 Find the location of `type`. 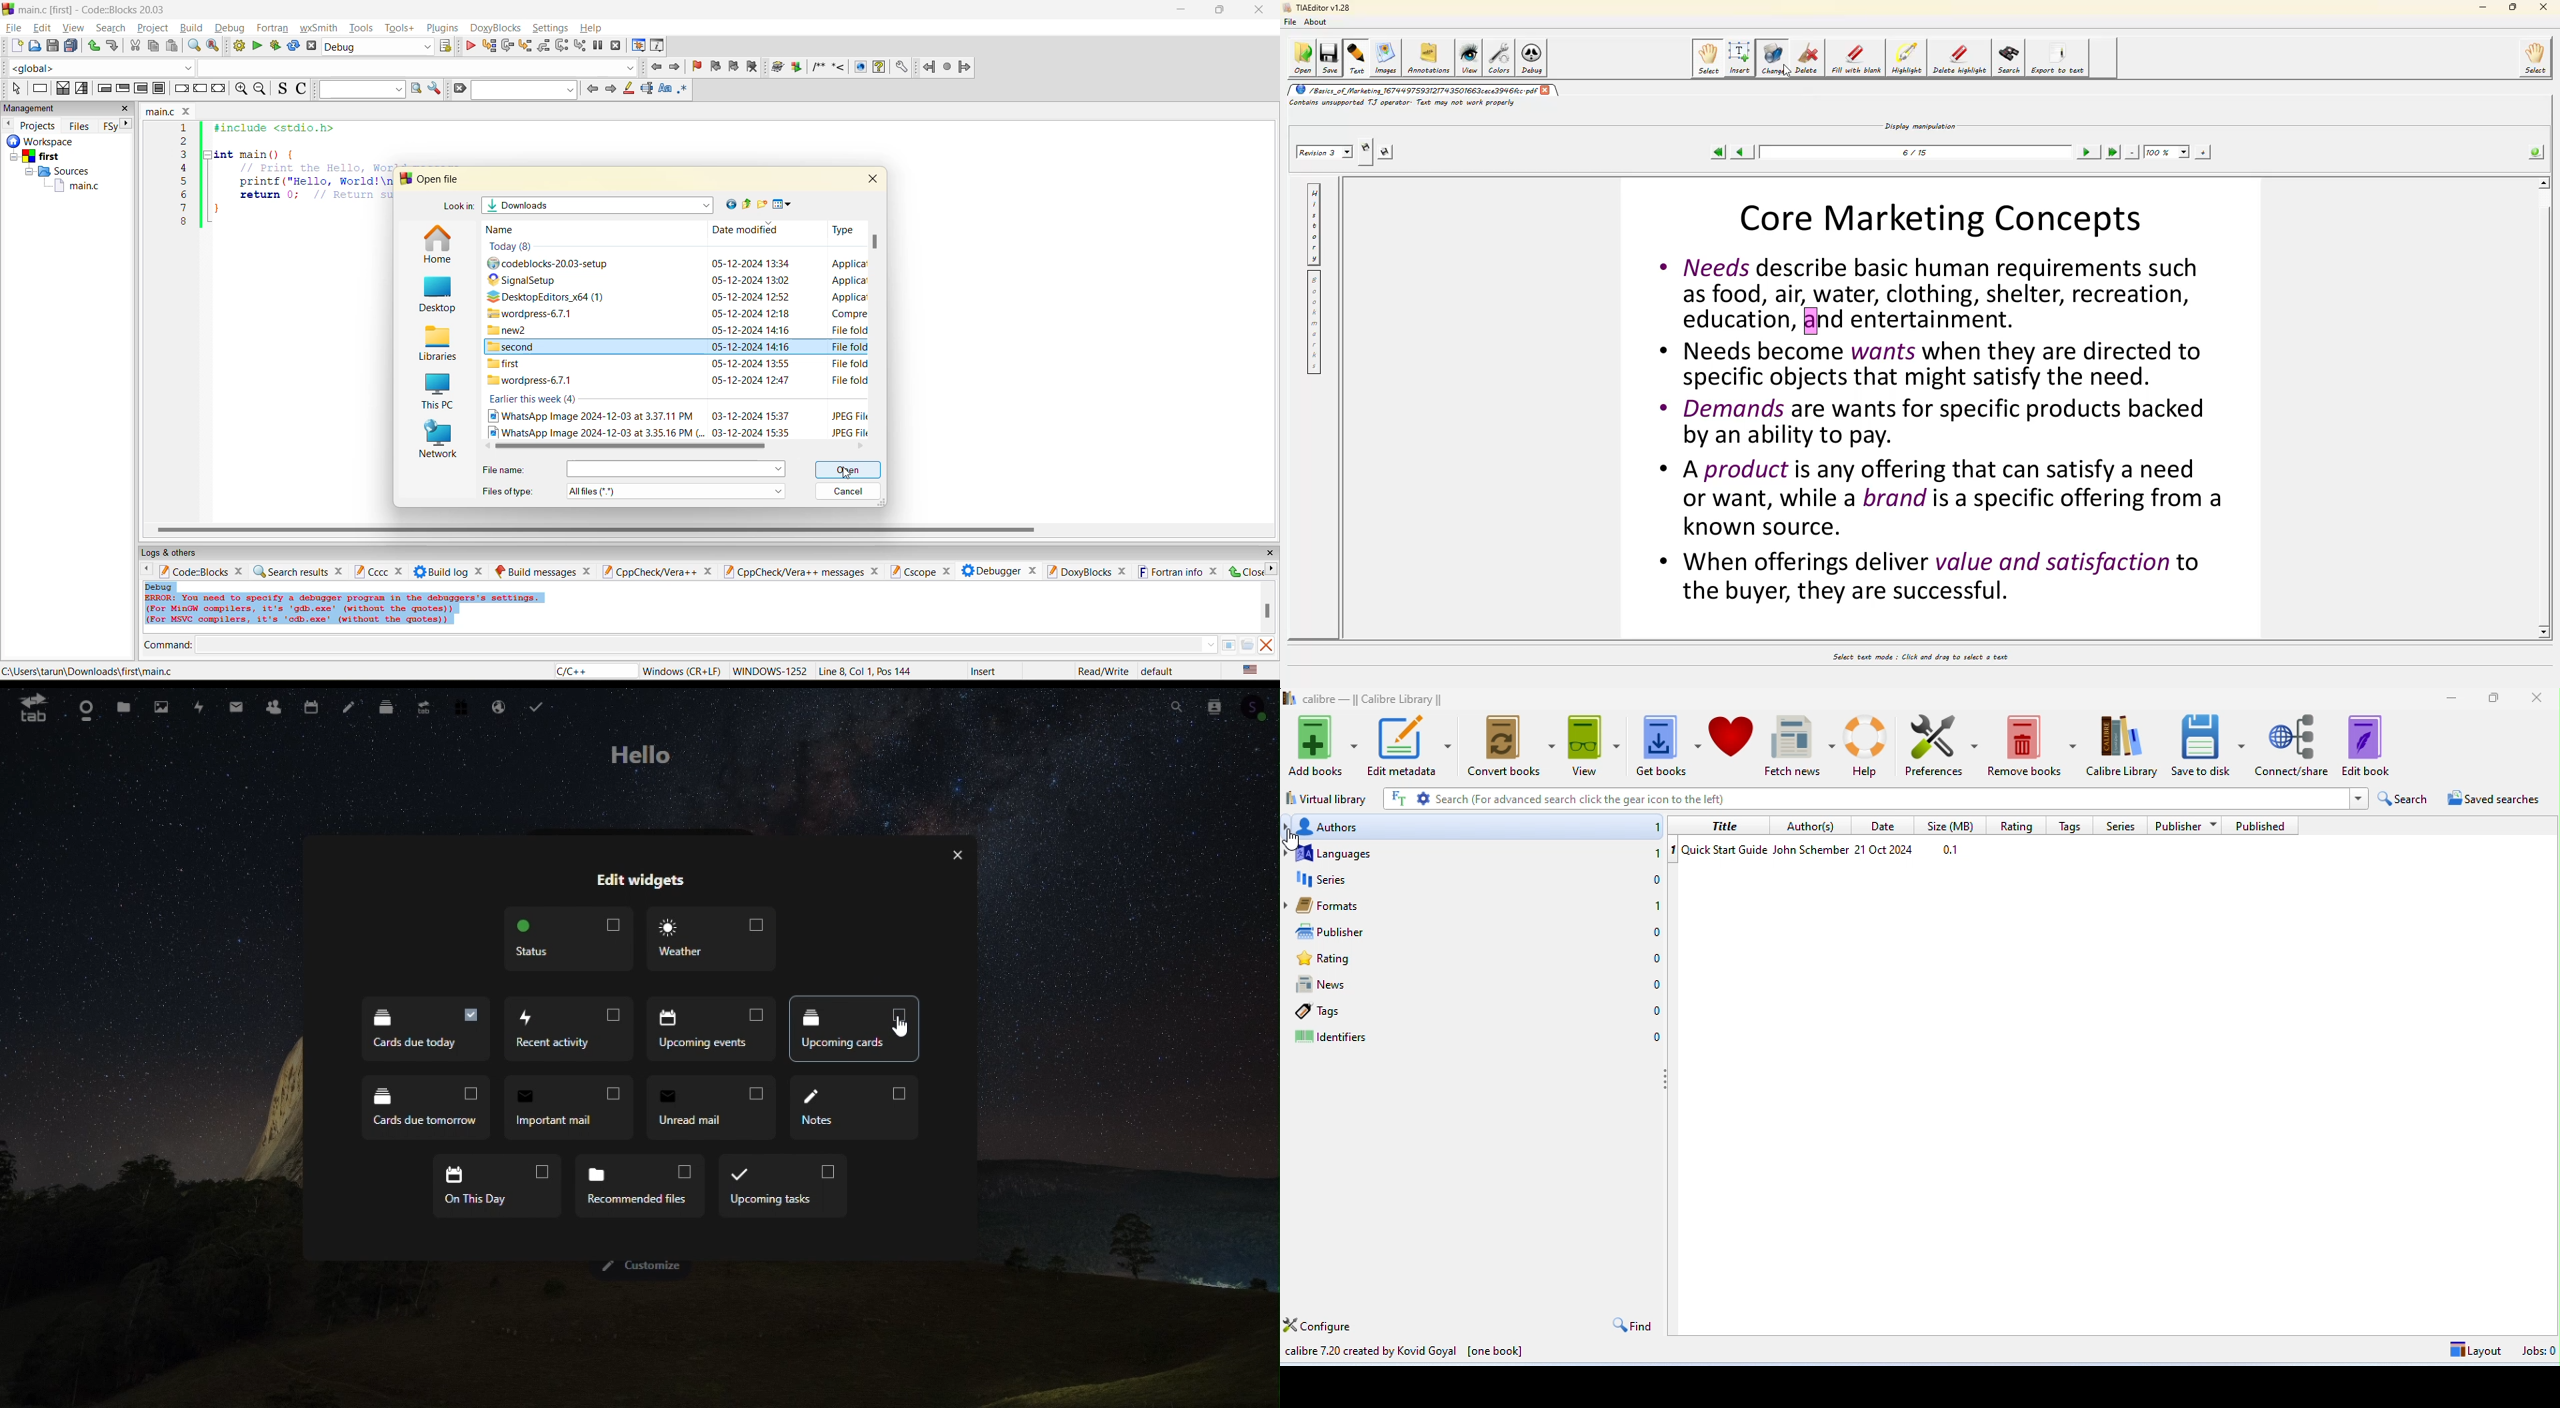

type is located at coordinates (847, 365).